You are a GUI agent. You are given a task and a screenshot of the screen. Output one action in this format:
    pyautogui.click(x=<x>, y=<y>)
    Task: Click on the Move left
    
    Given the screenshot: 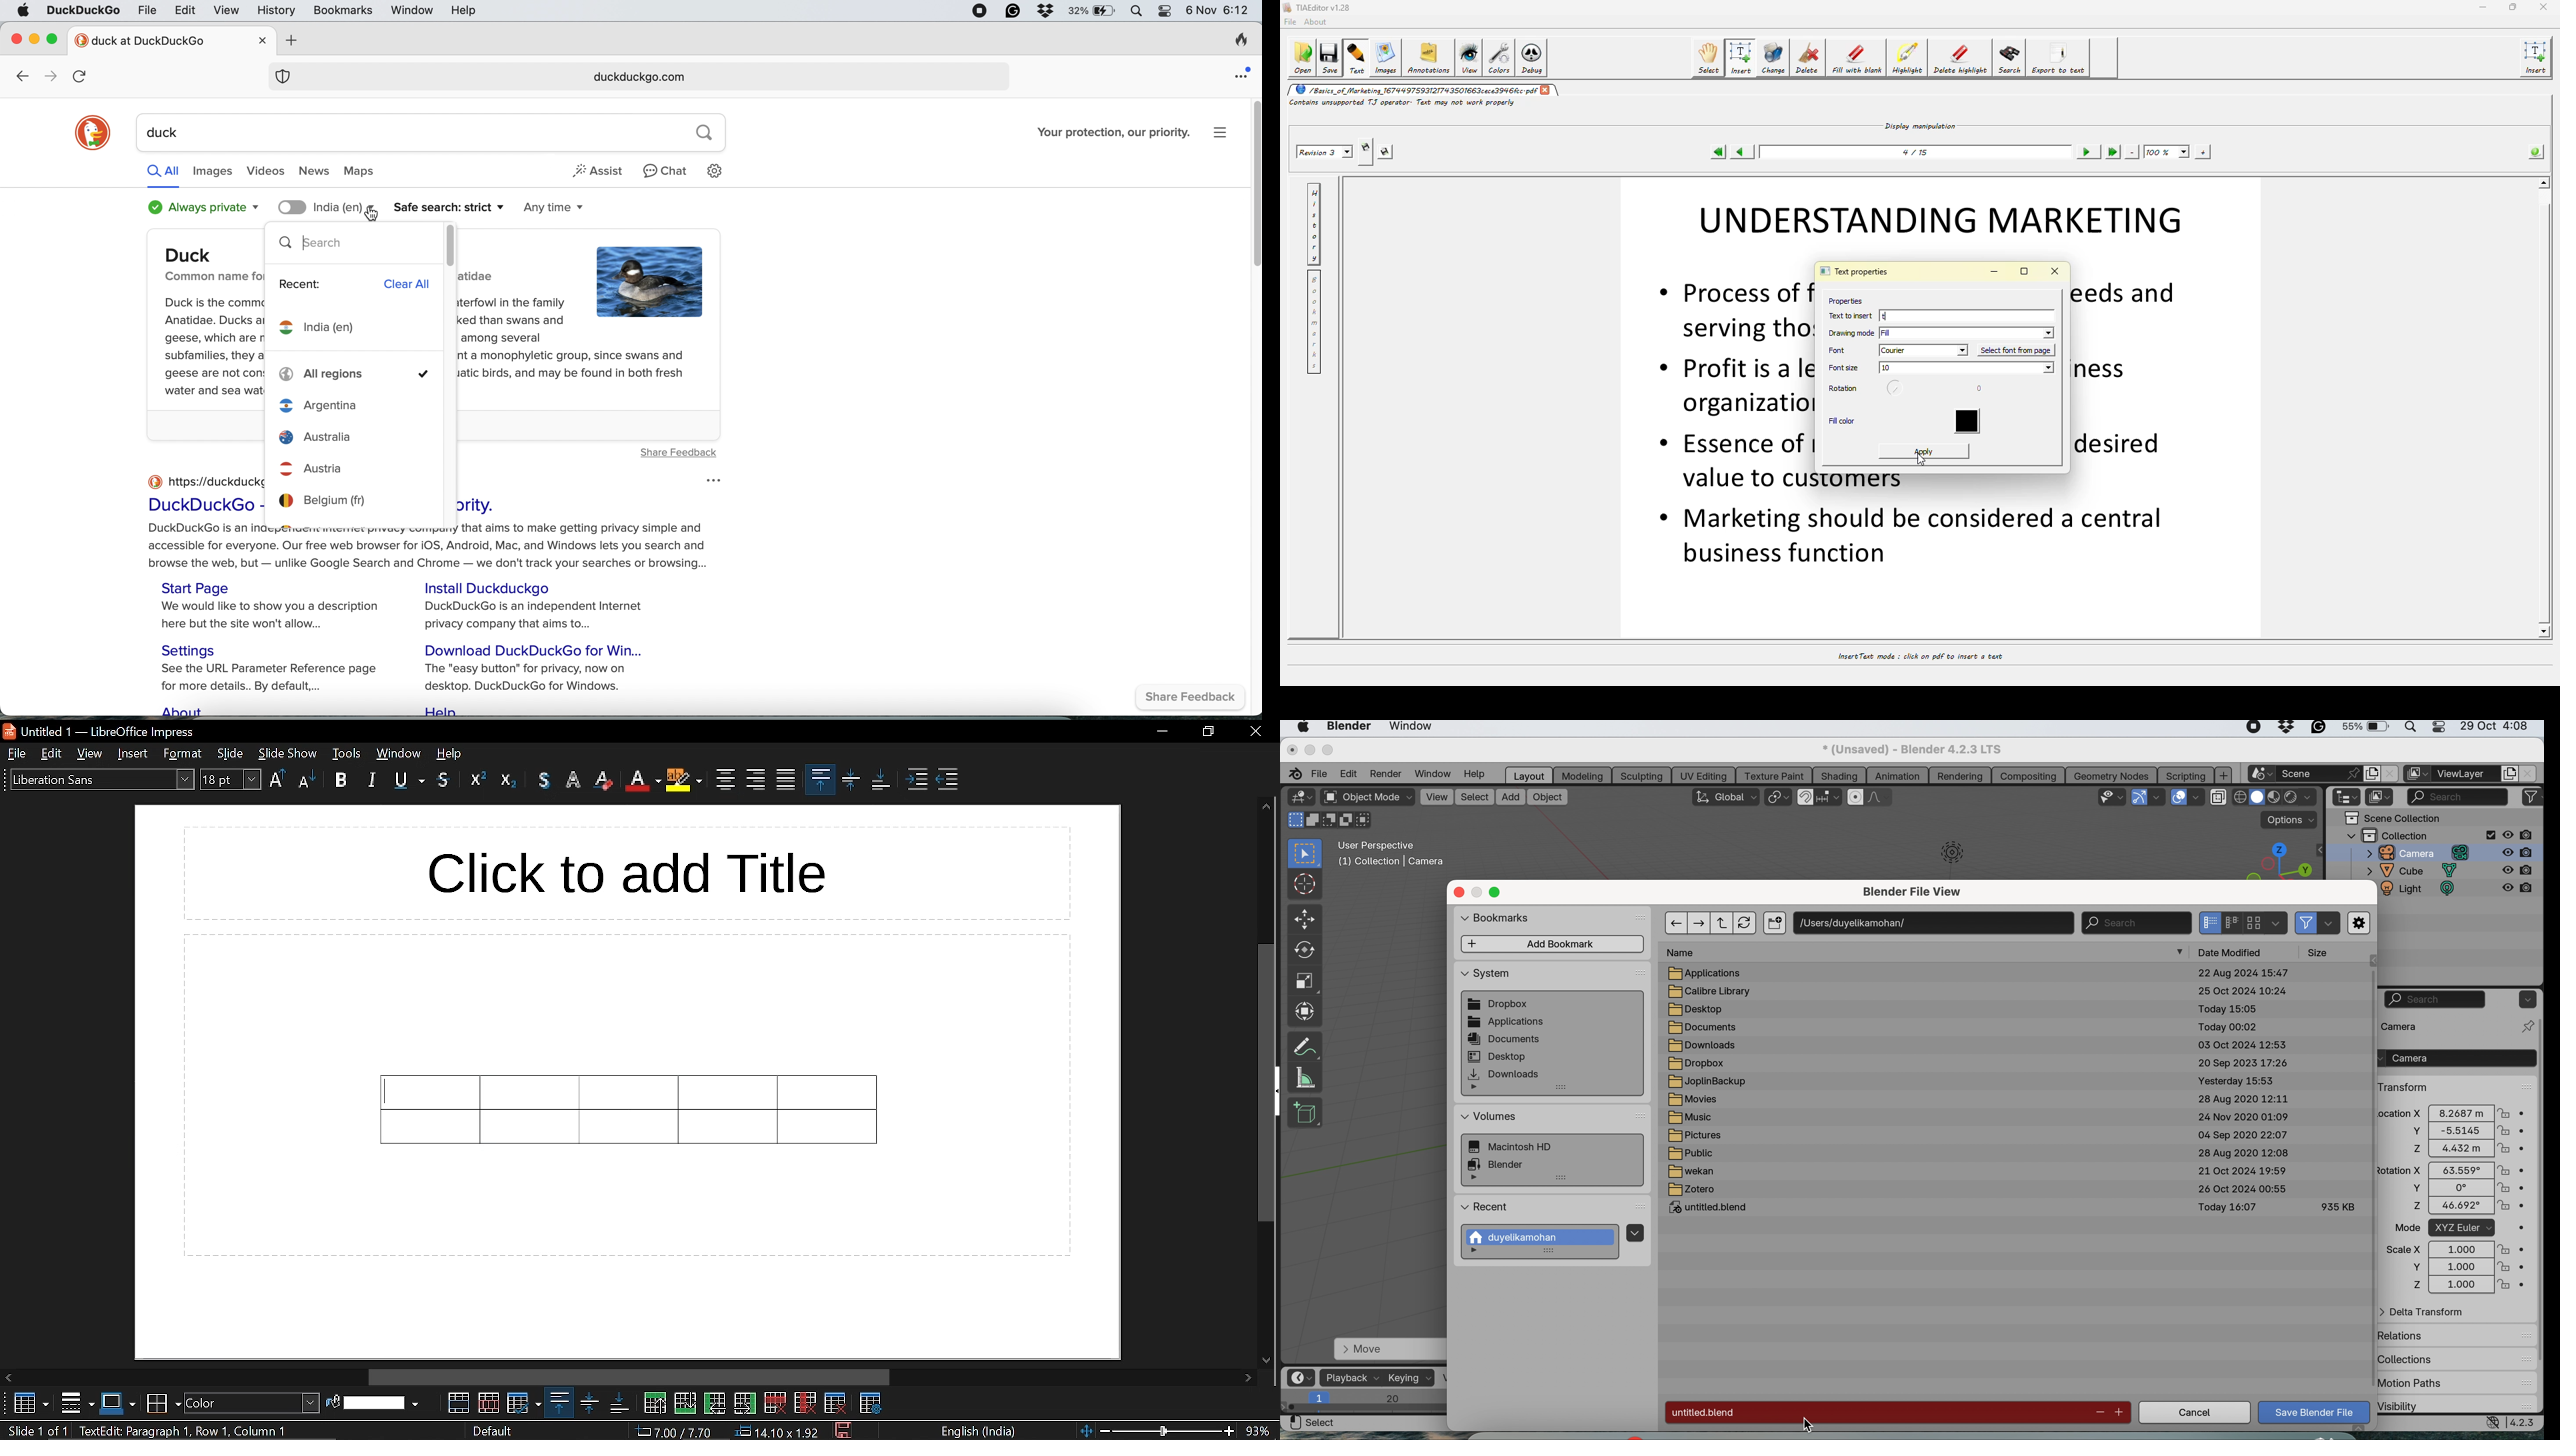 What is the action you would take?
    pyautogui.click(x=10, y=1377)
    